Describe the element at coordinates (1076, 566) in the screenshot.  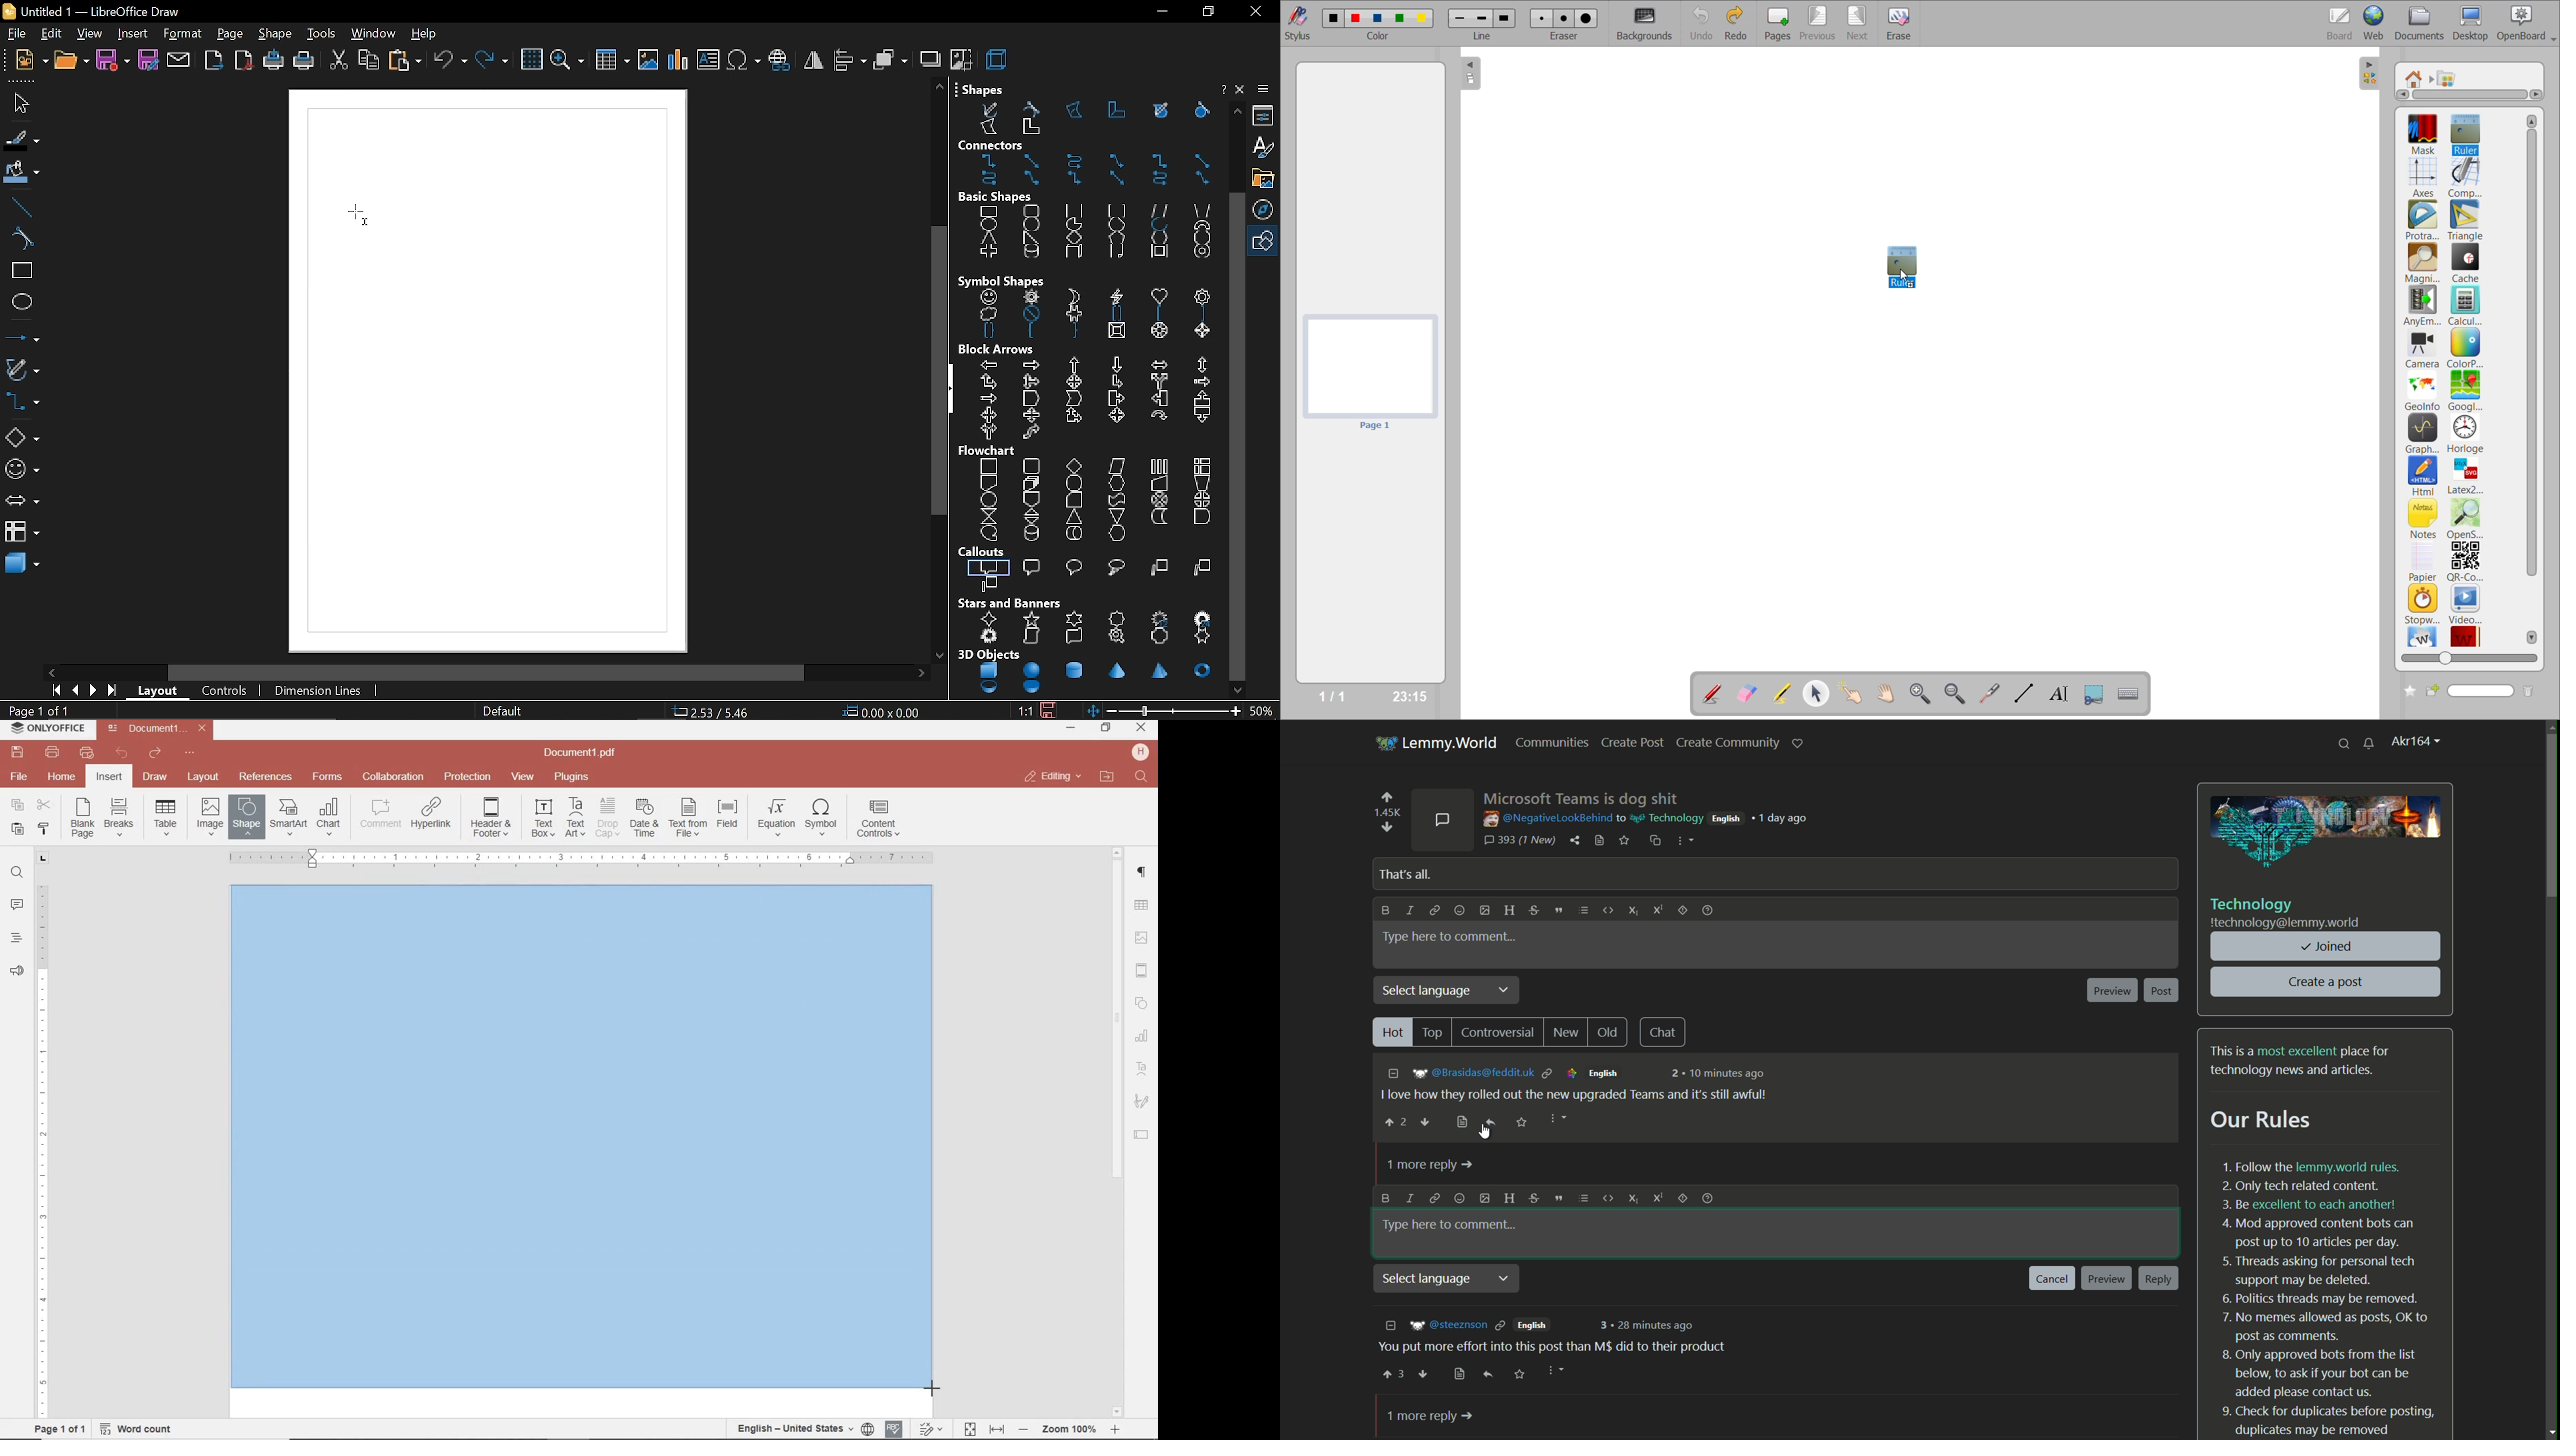
I see `round` at that location.